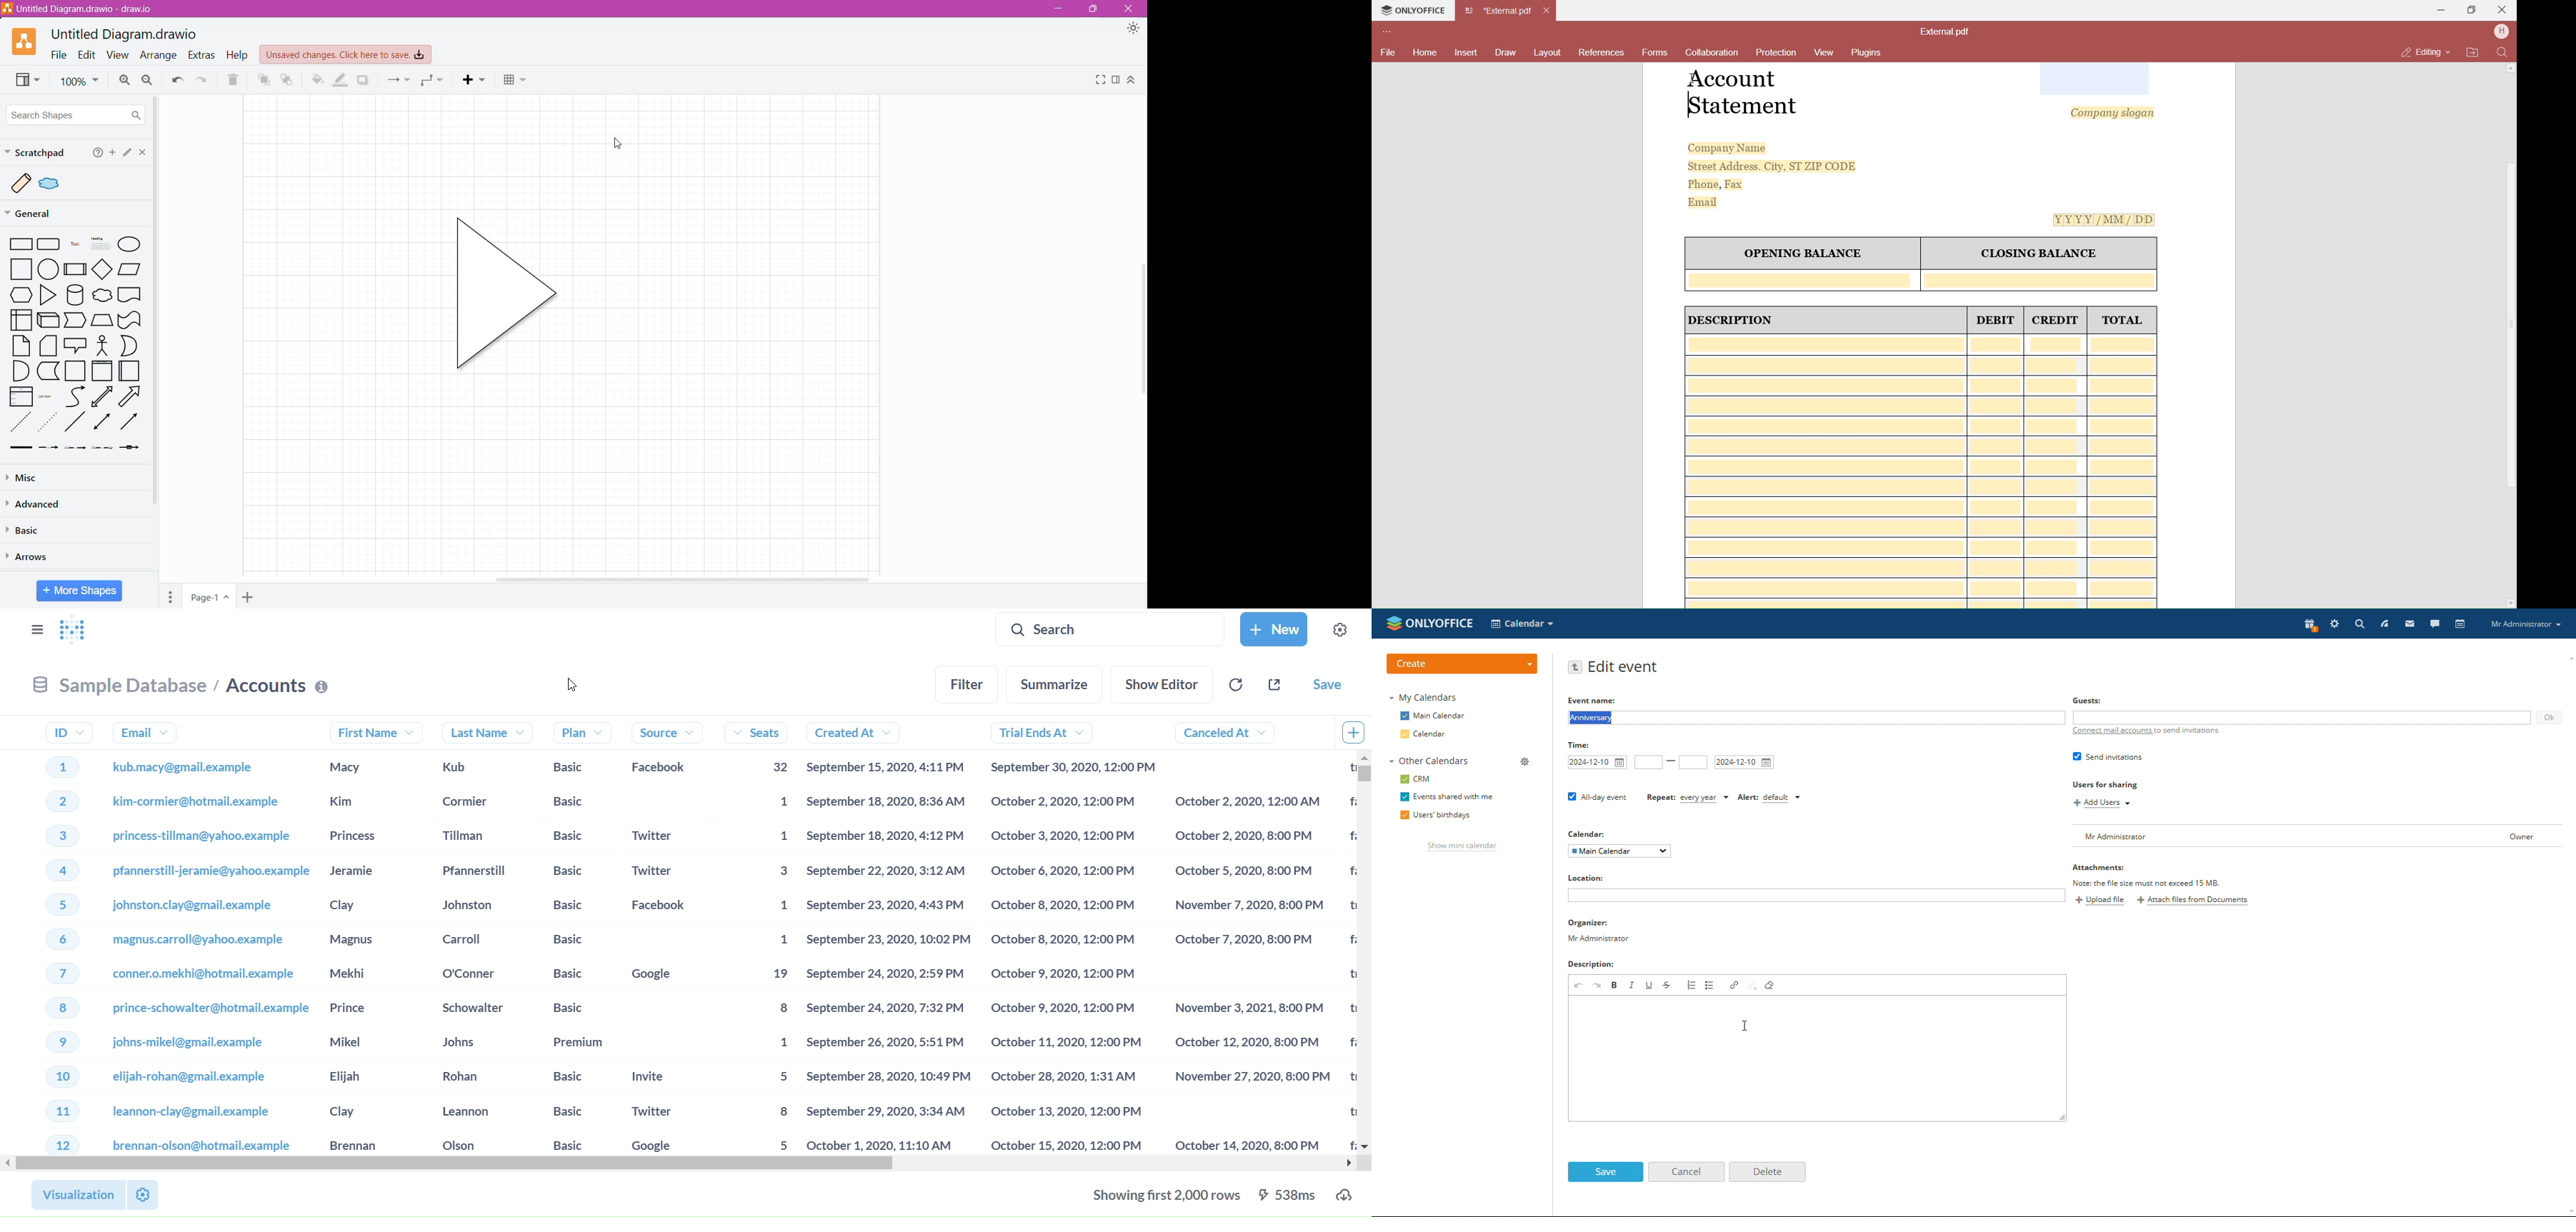 Image resolution: width=2576 pixels, height=1232 pixels. What do you see at coordinates (1822, 53) in the screenshot?
I see `View` at bounding box center [1822, 53].